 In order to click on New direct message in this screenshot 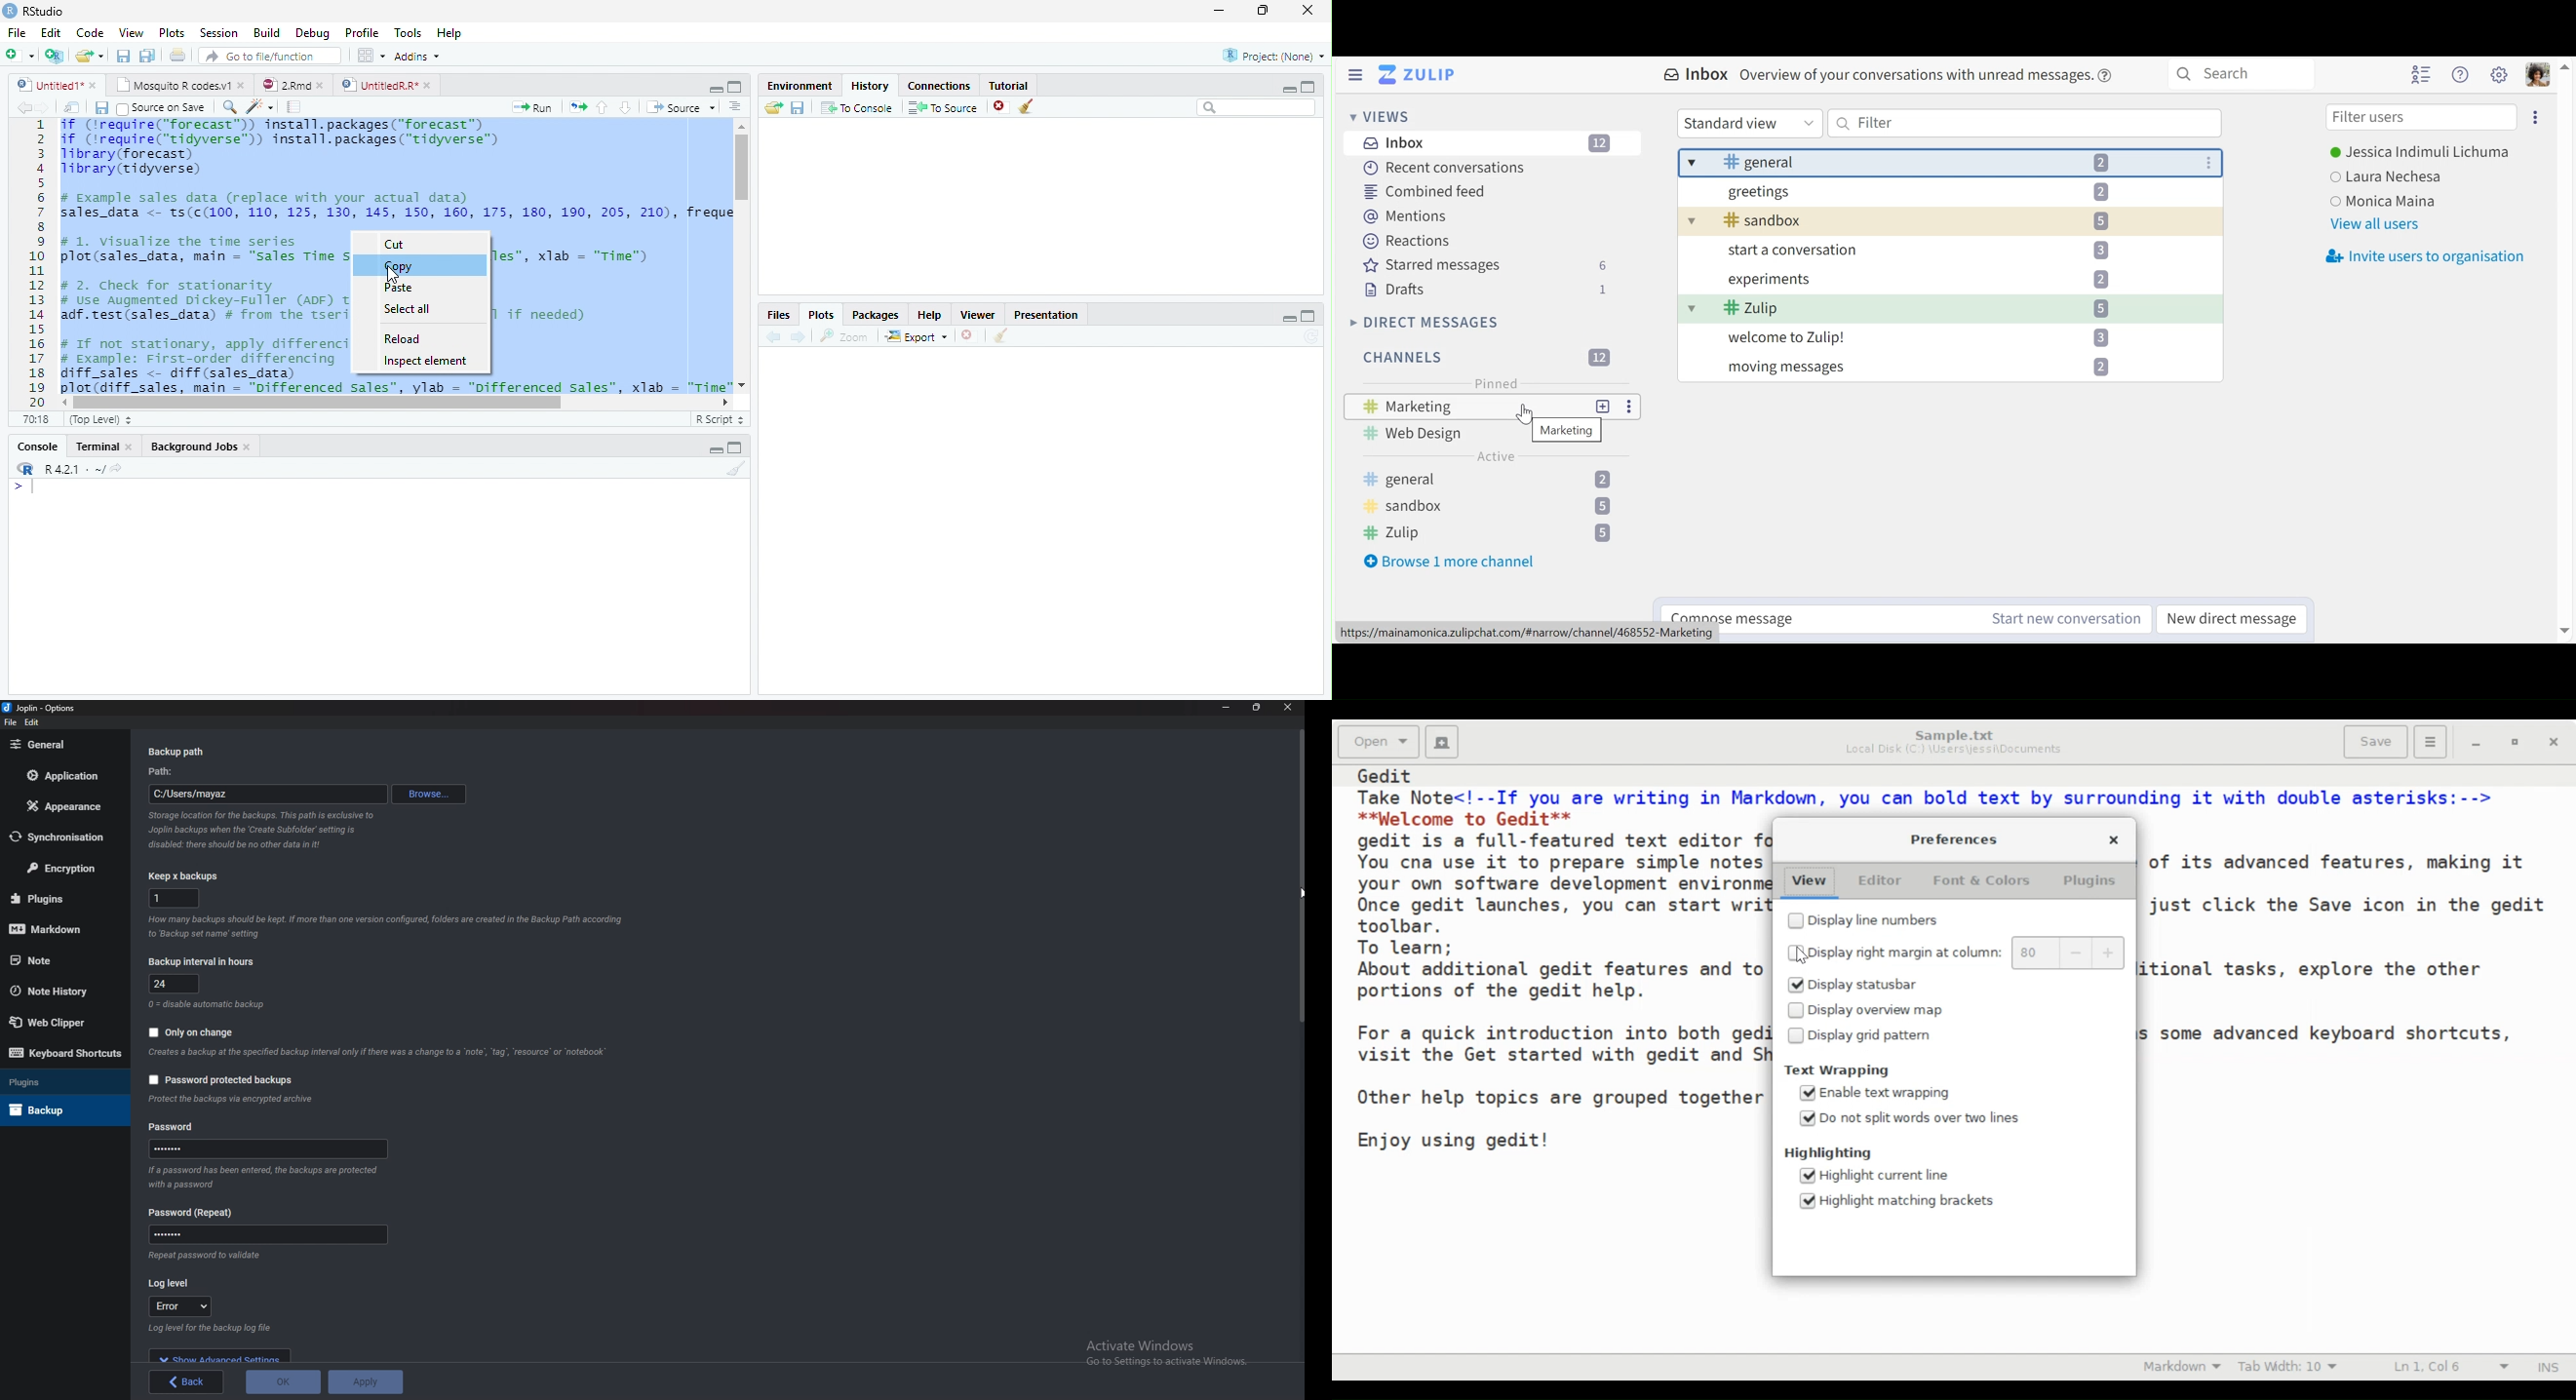, I will do `click(2235, 618)`.